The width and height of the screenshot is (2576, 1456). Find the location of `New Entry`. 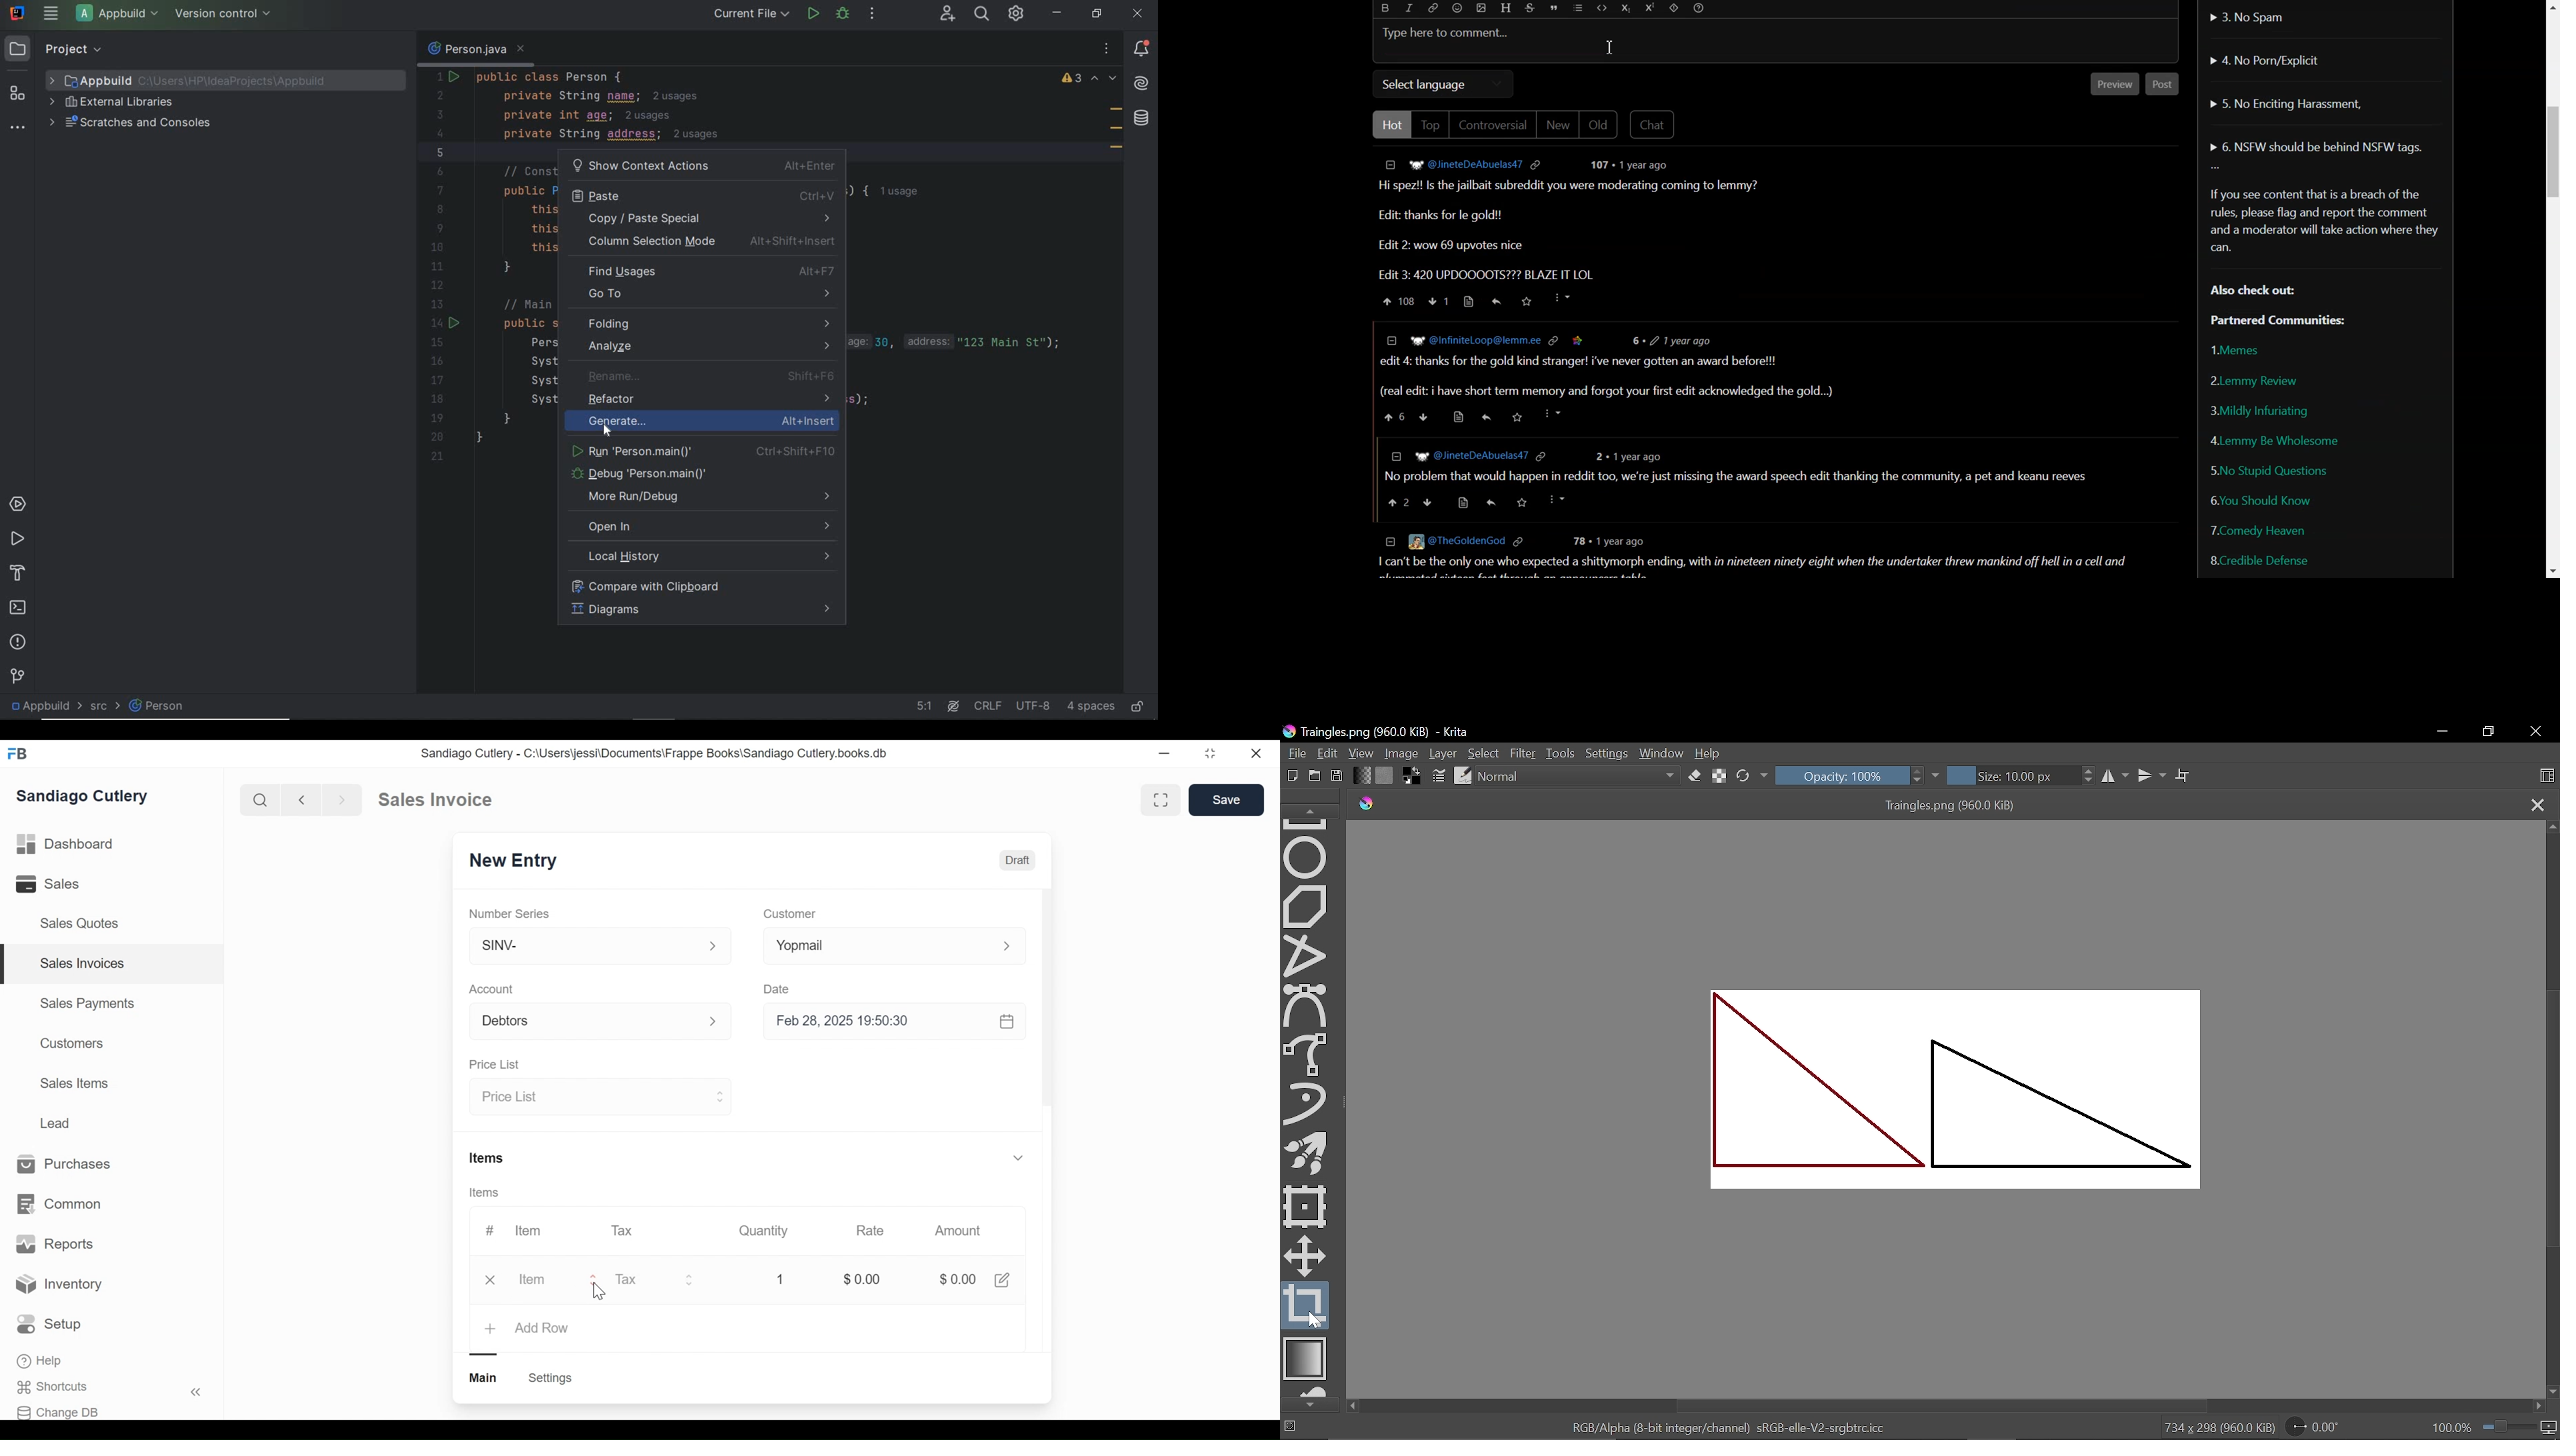

New Entry is located at coordinates (509, 862).